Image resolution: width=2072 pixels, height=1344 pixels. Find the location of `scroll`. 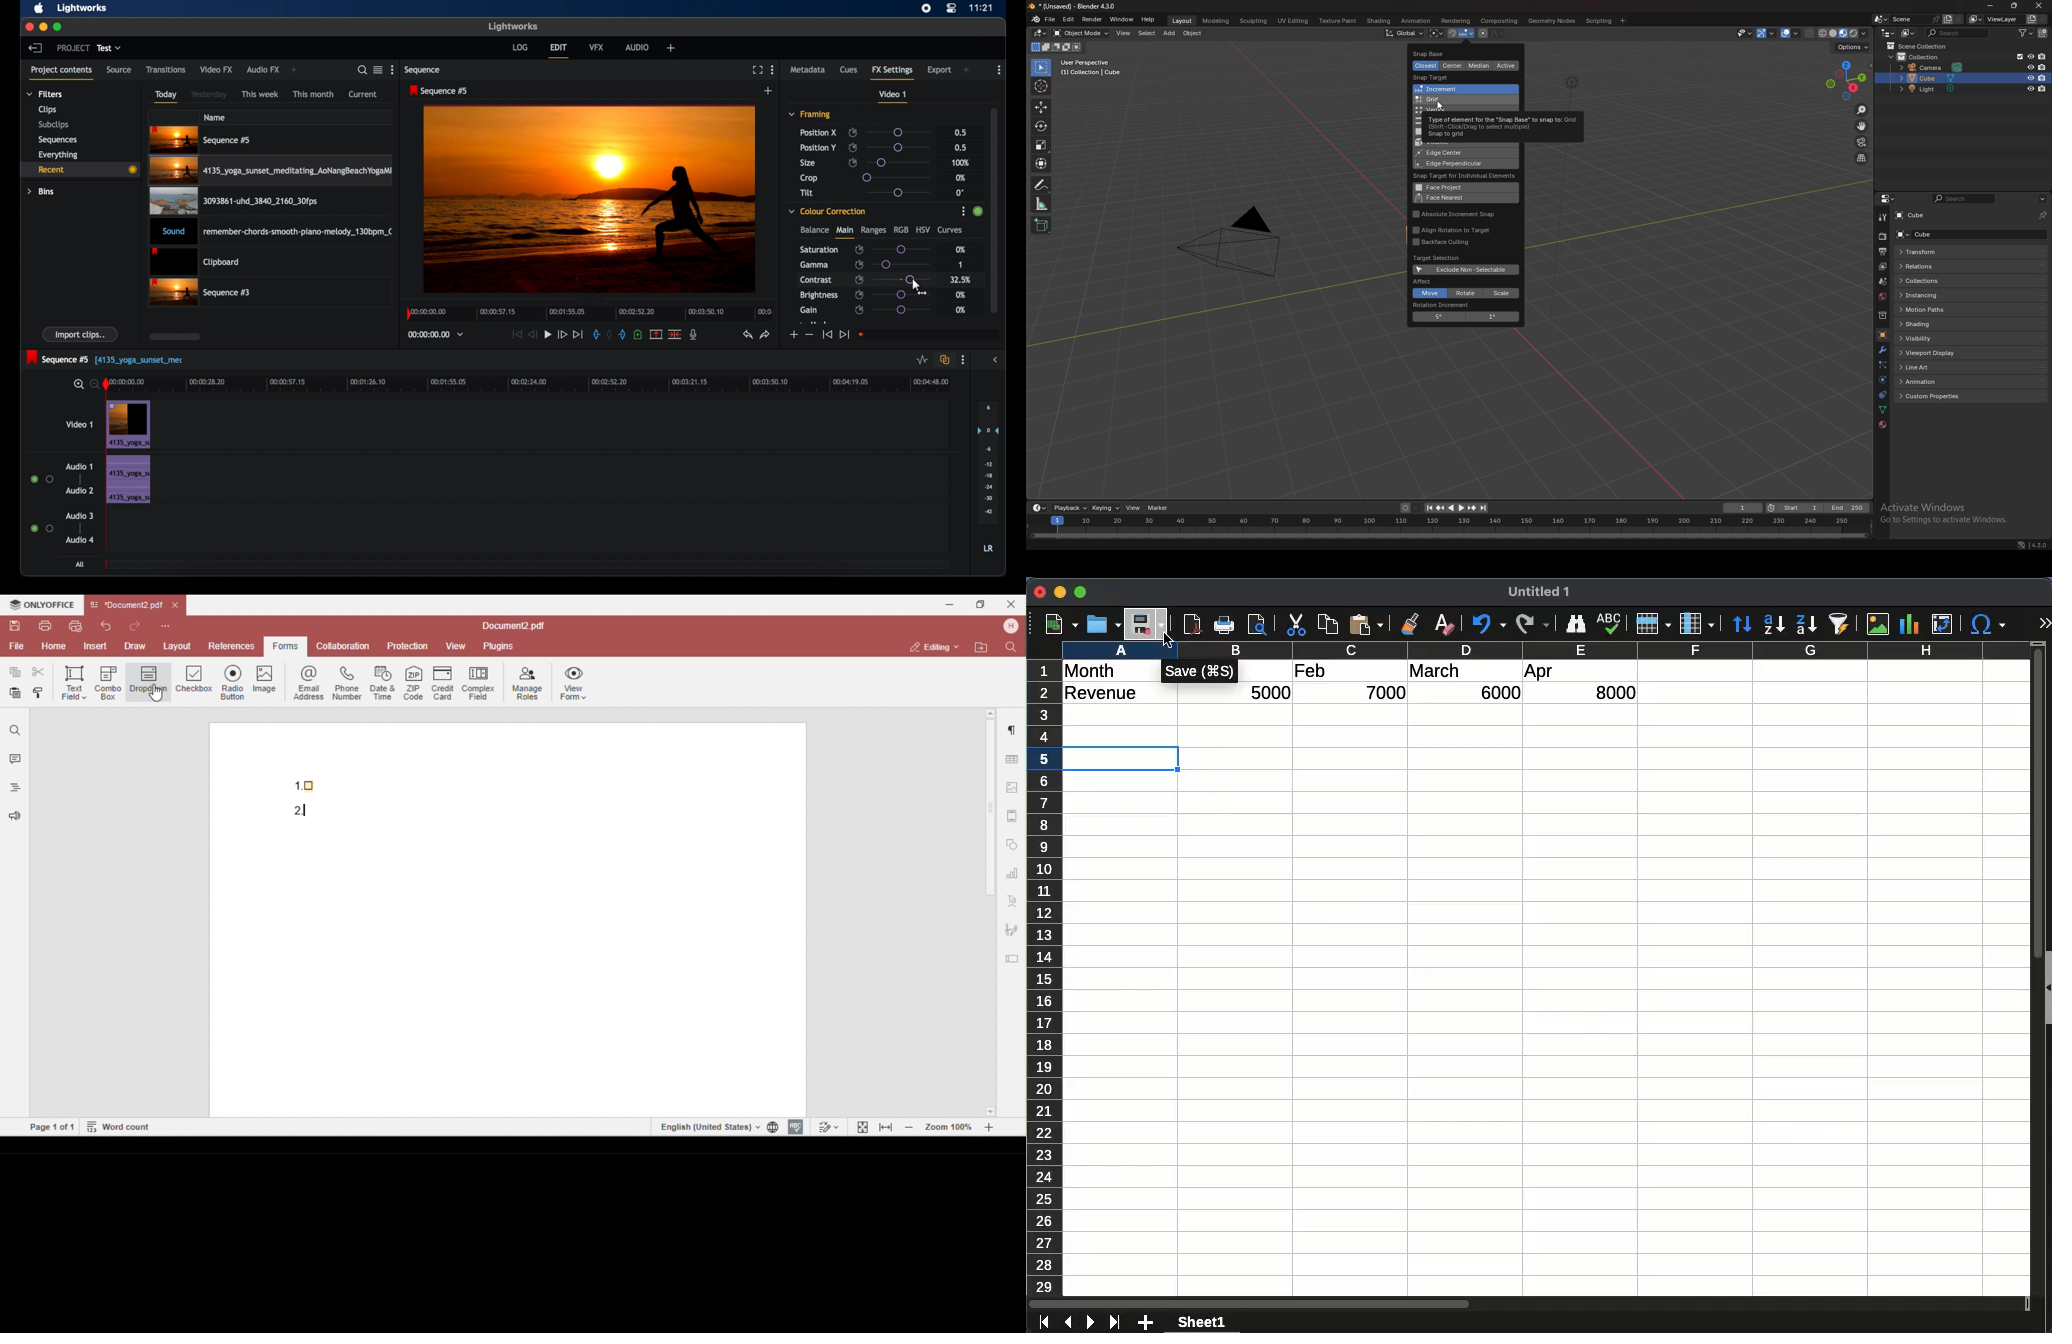

scroll is located at coordinates (2030, 979).